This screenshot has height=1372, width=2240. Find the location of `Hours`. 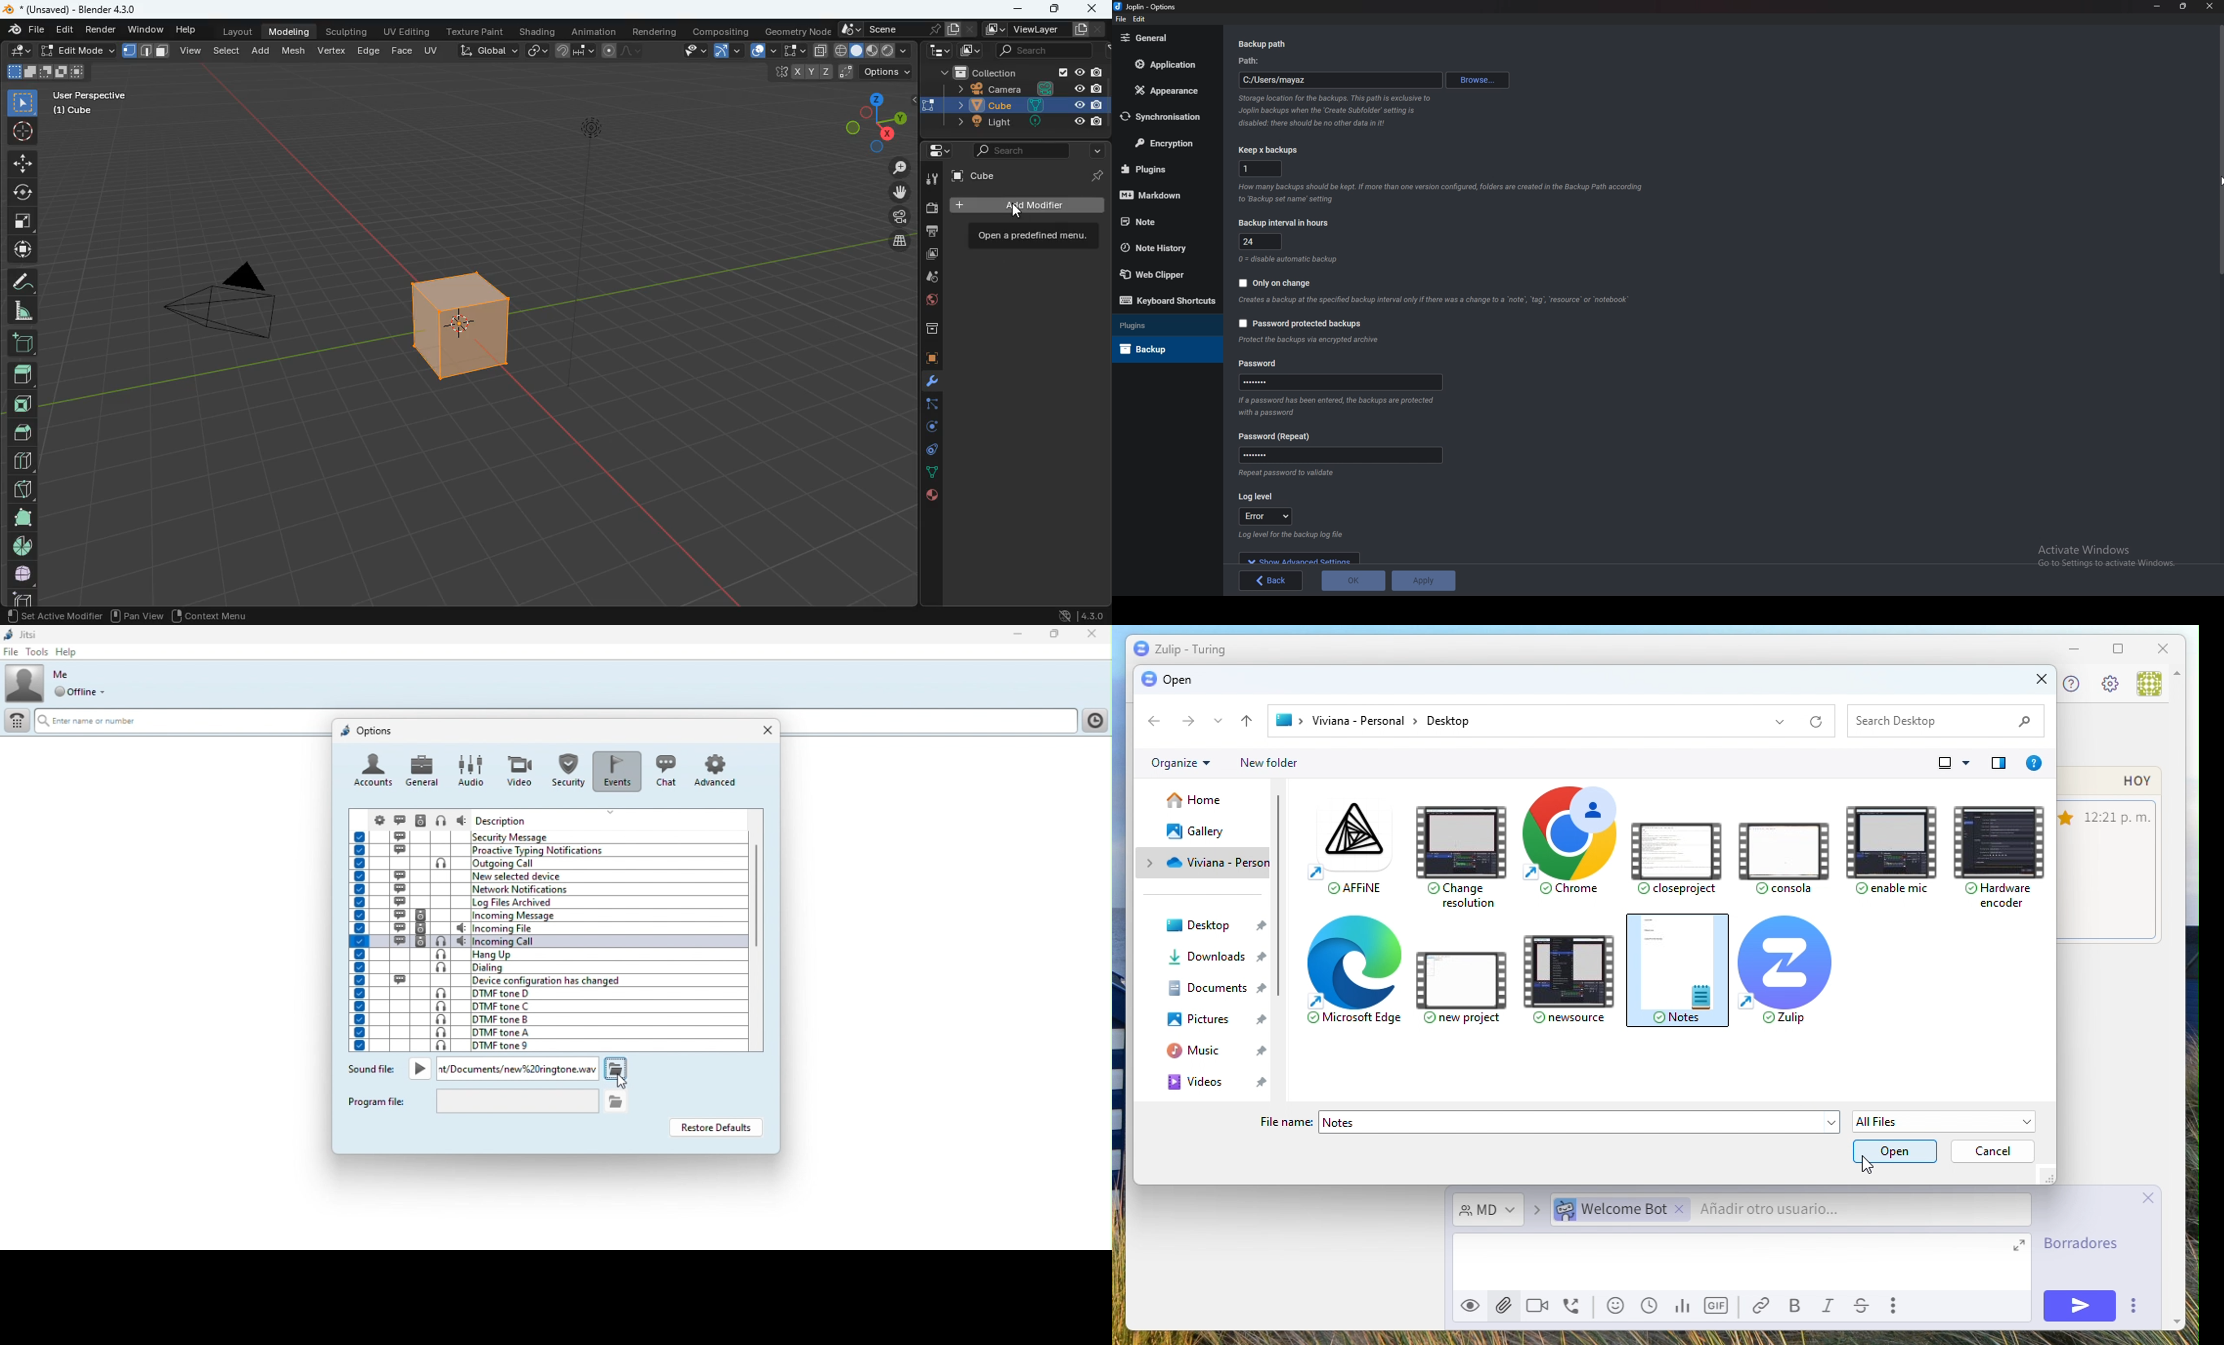

Hours is located at coordinates (1263, 242).